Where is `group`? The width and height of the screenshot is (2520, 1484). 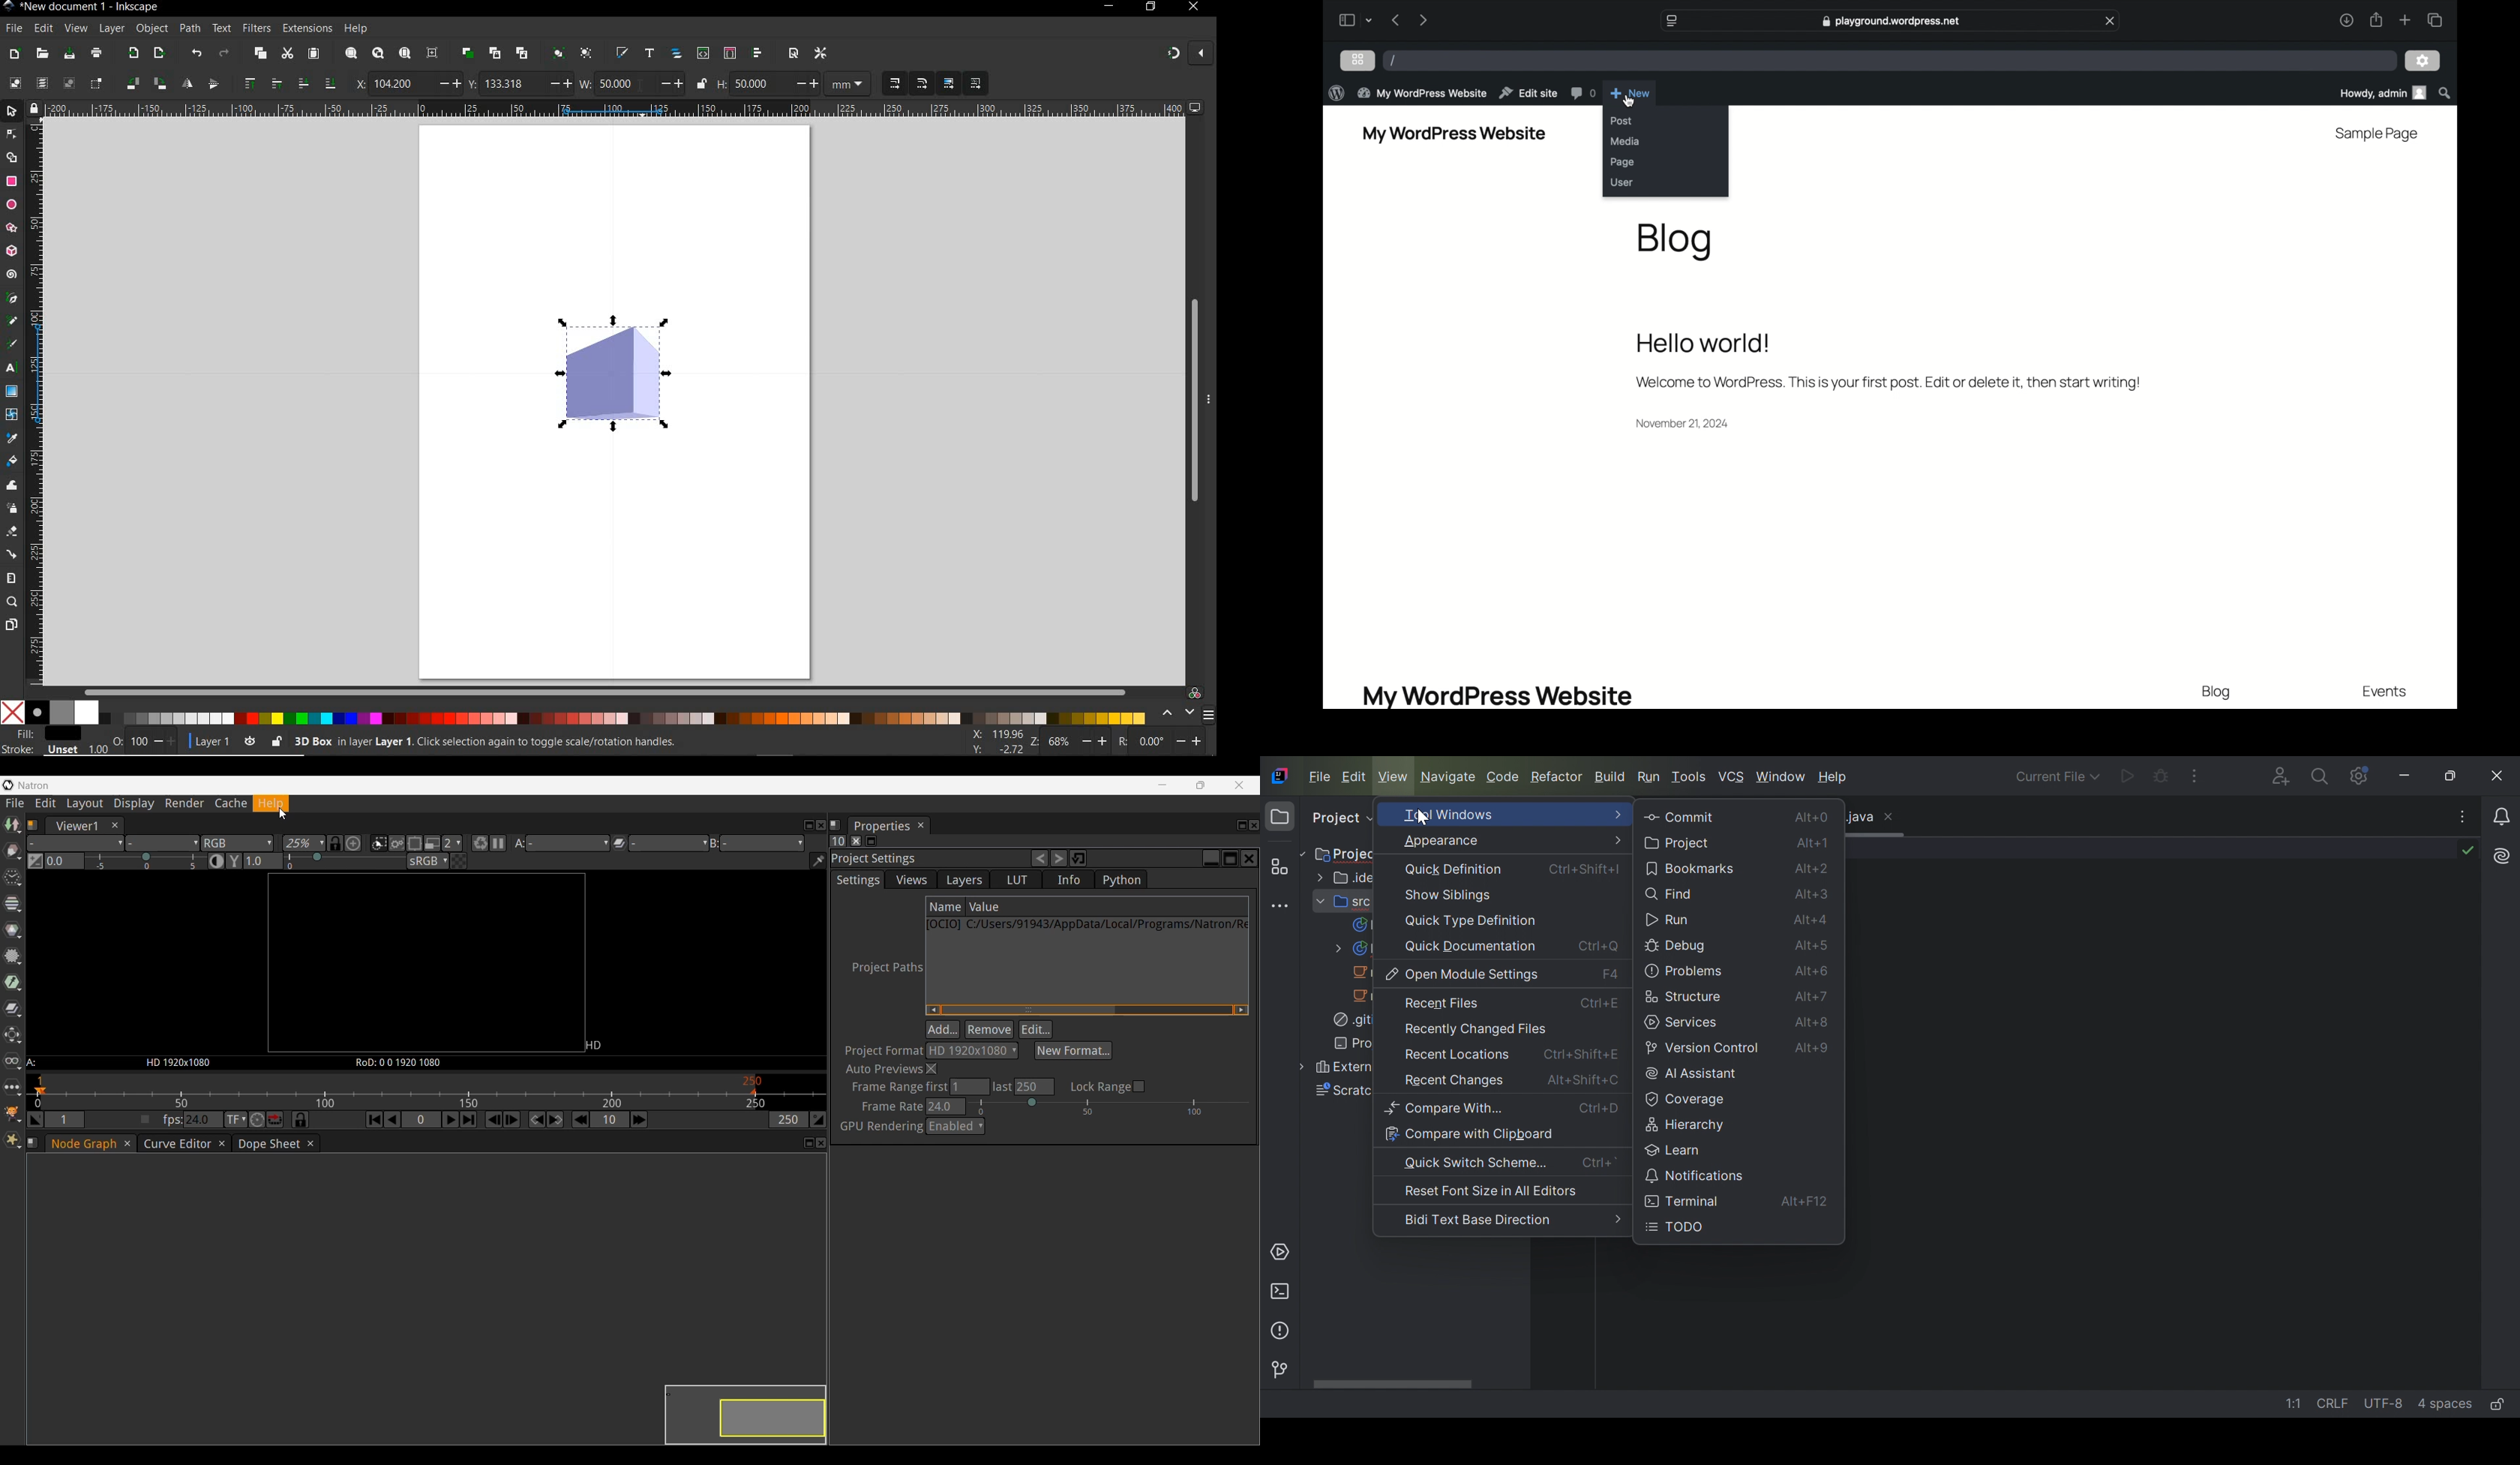
group is located at coordinates (557, 52).